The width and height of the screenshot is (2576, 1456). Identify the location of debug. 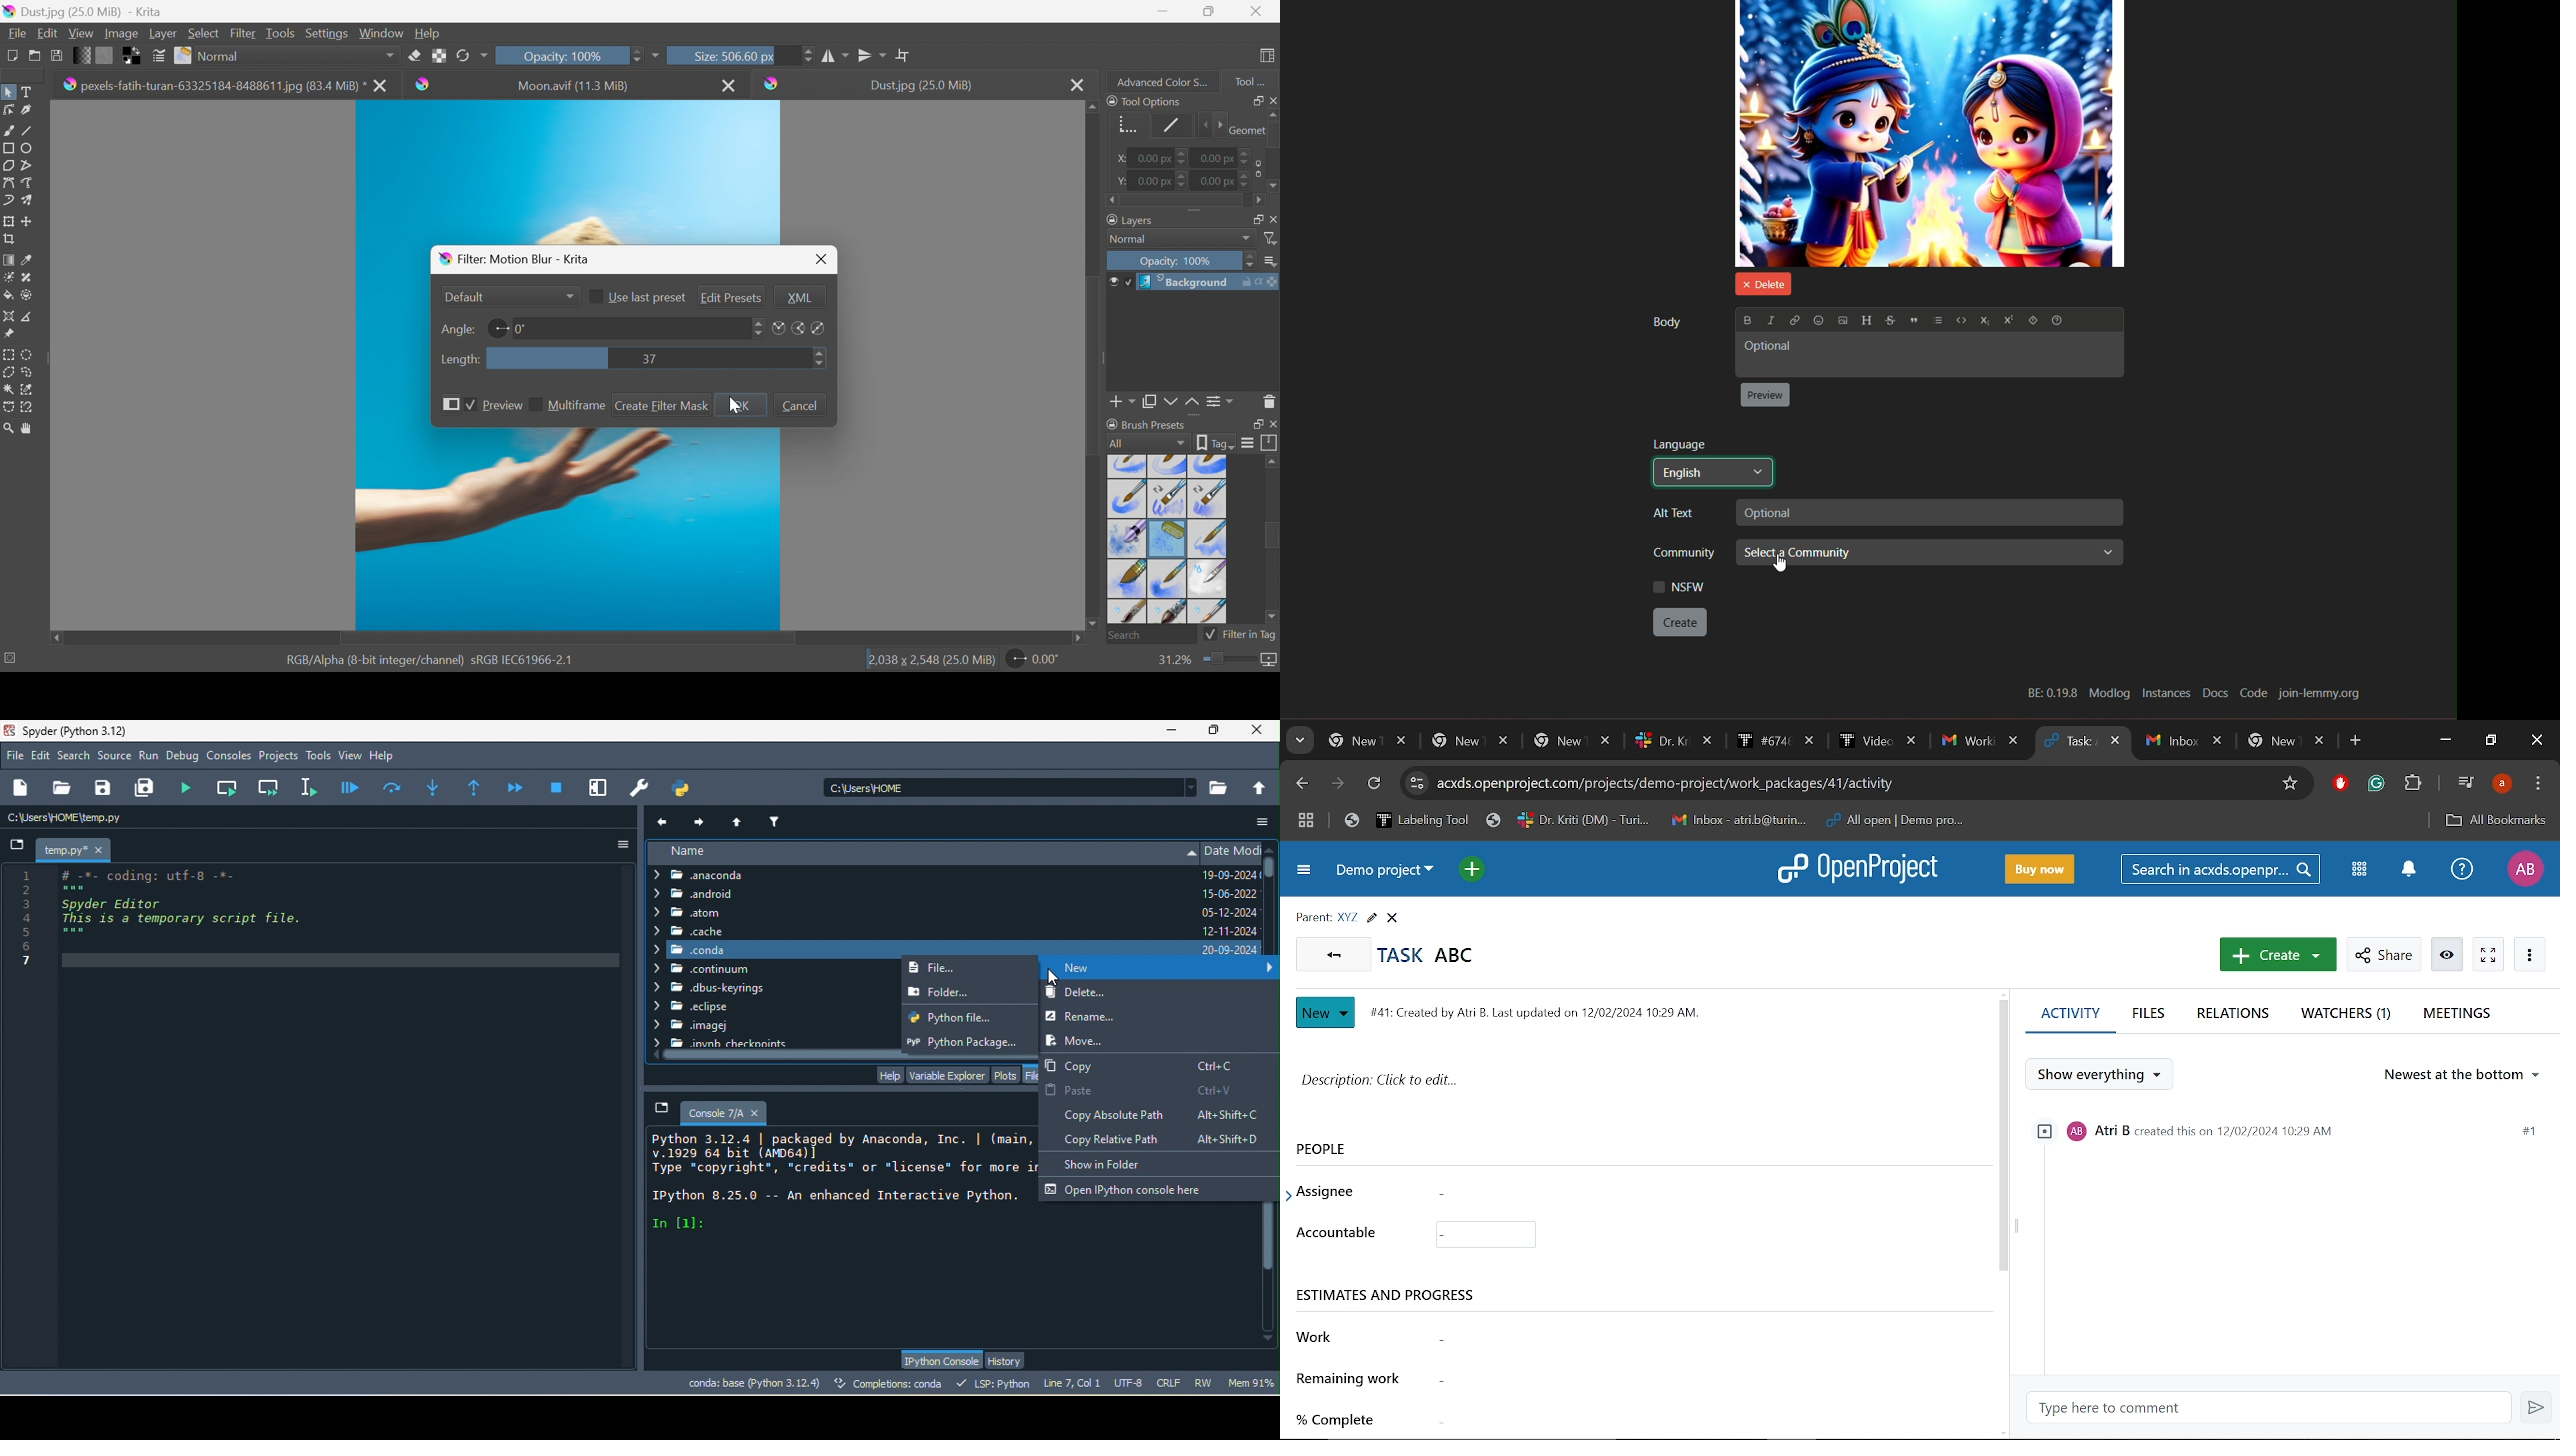
(185, 757).